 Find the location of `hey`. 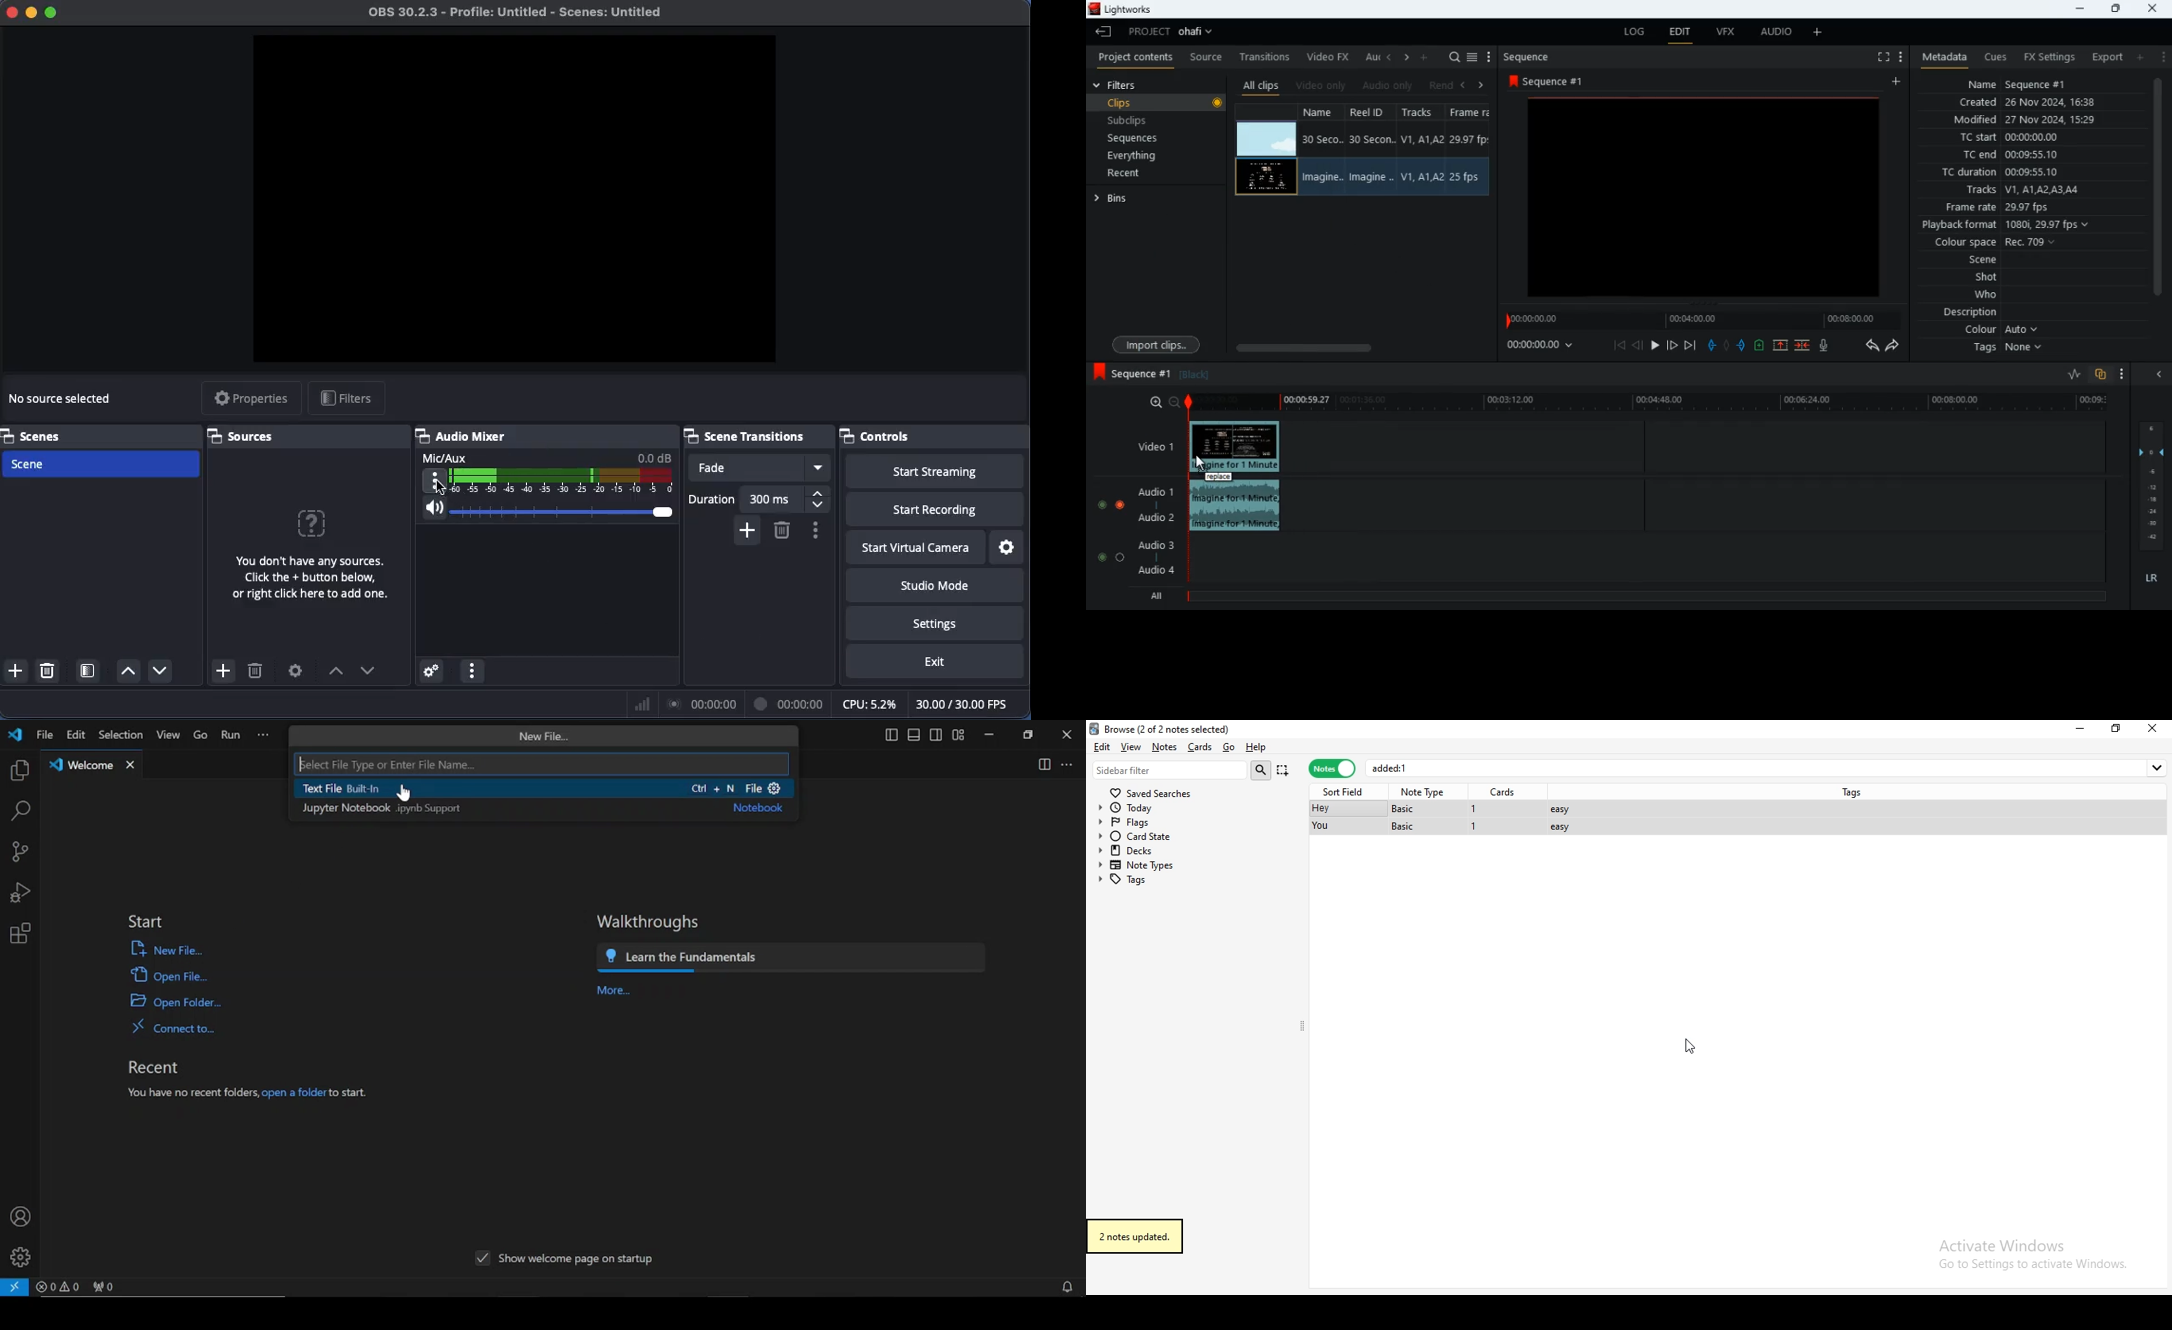

hey is located at coordinates (1320, 809).